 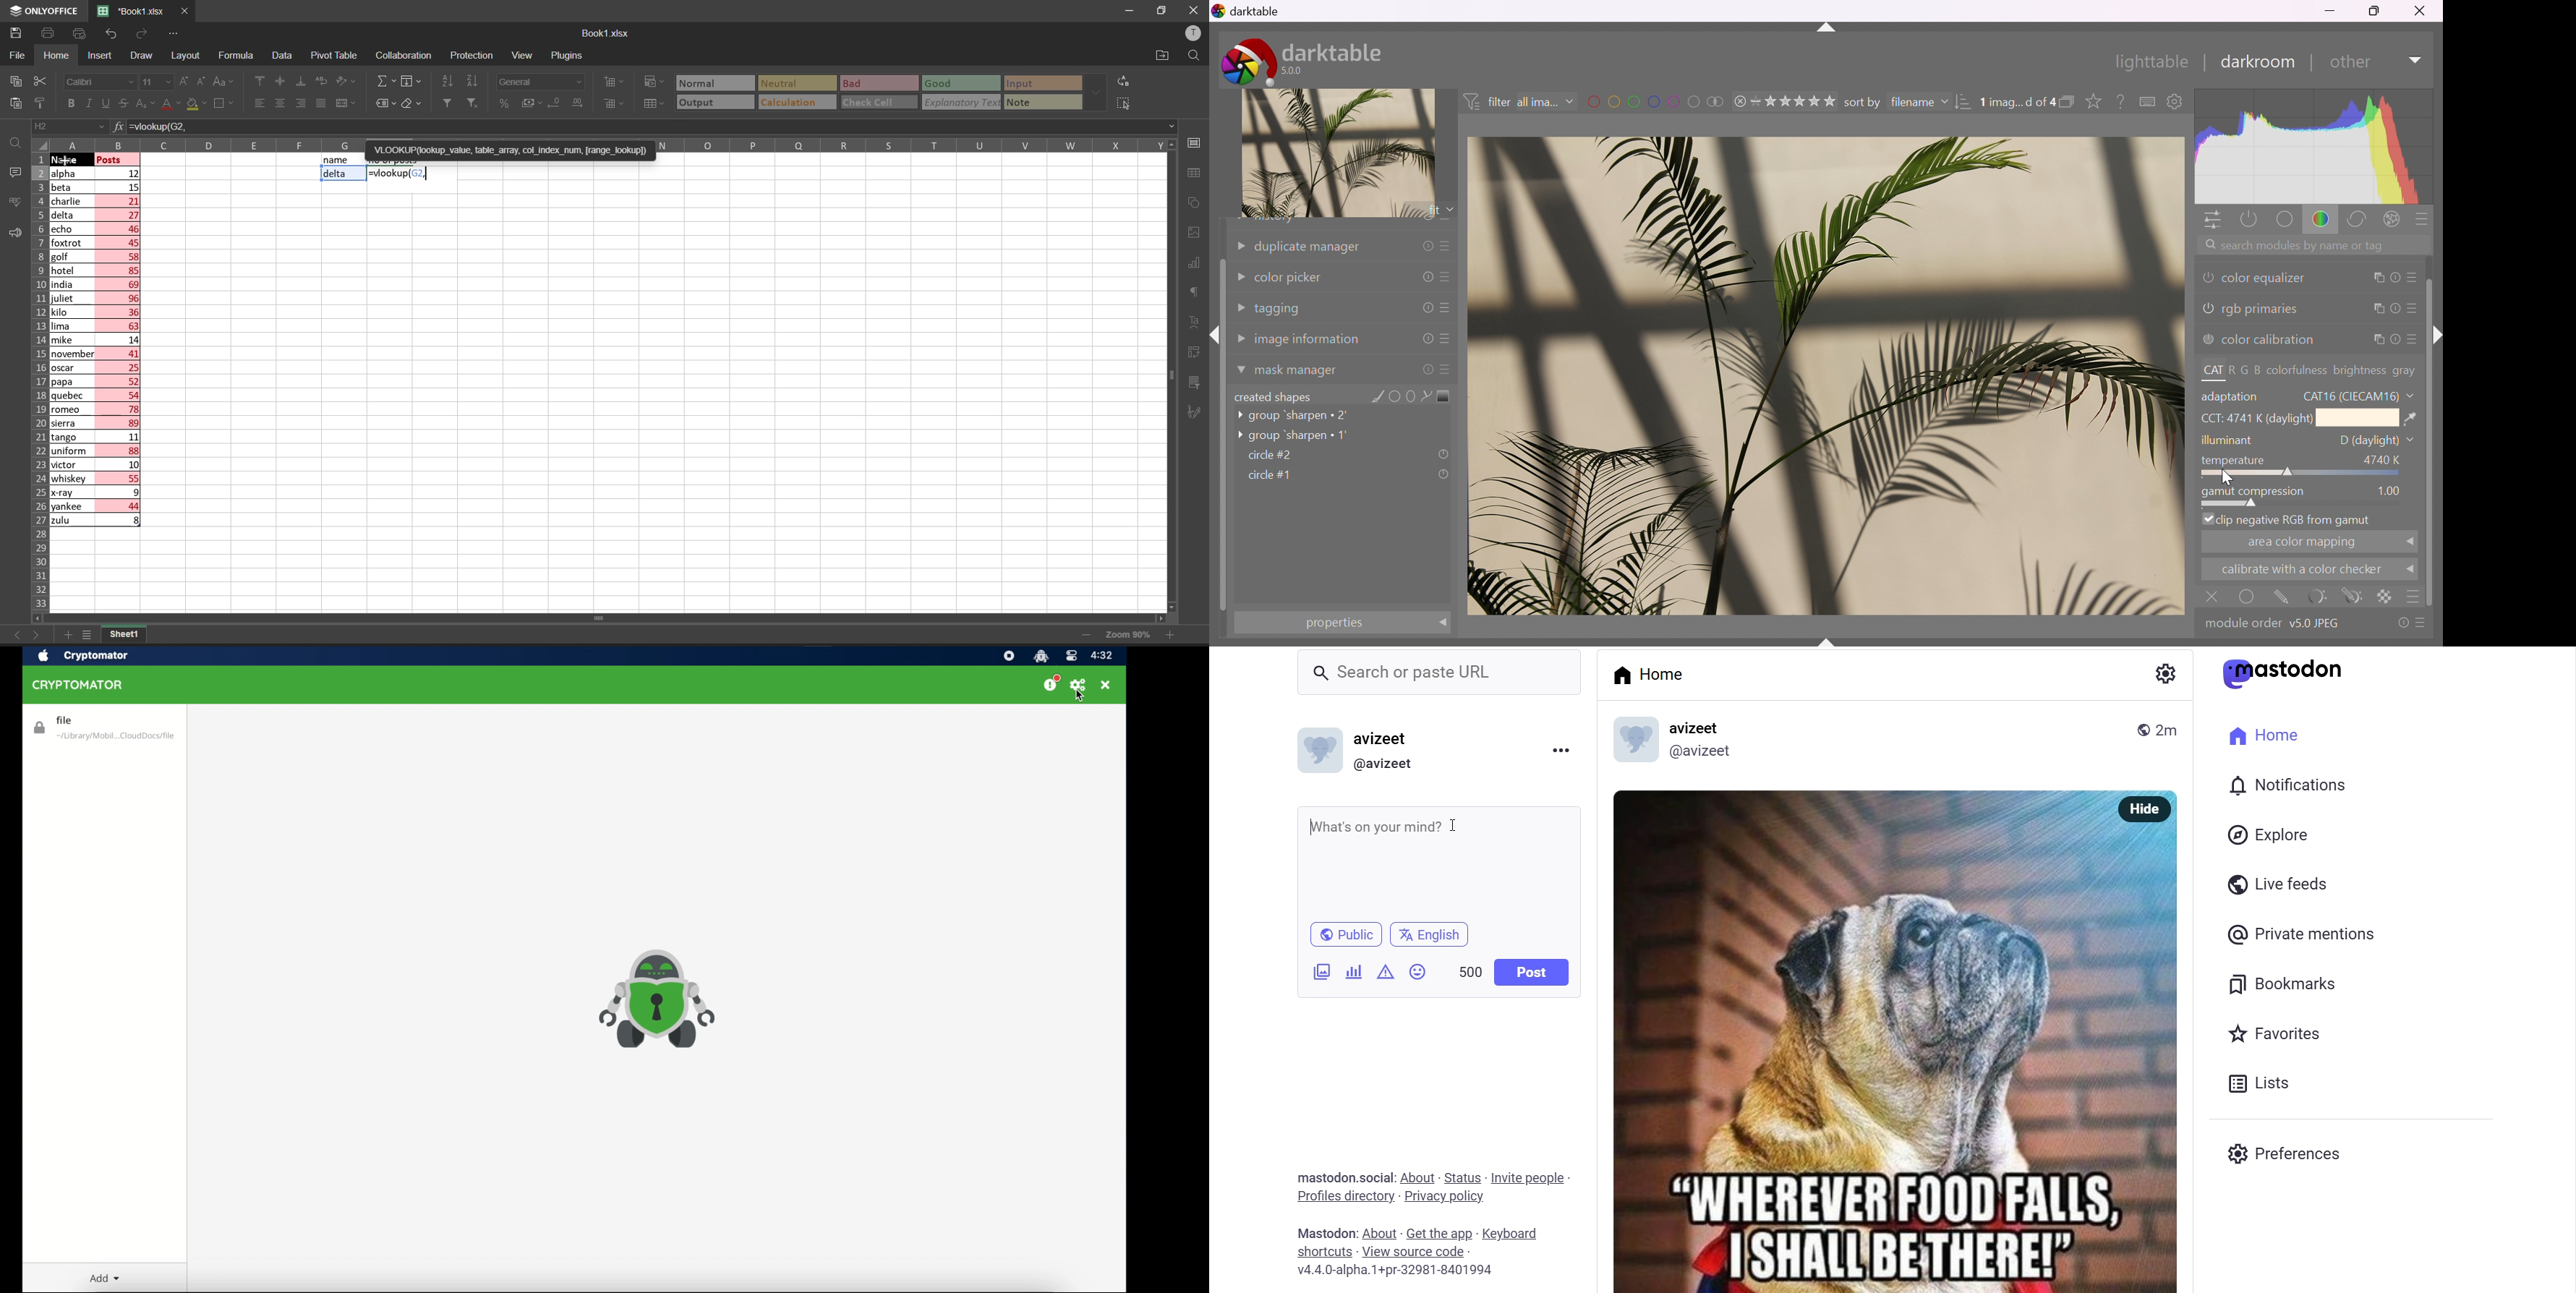 I want to click on book name, so click(x=604, y=33).